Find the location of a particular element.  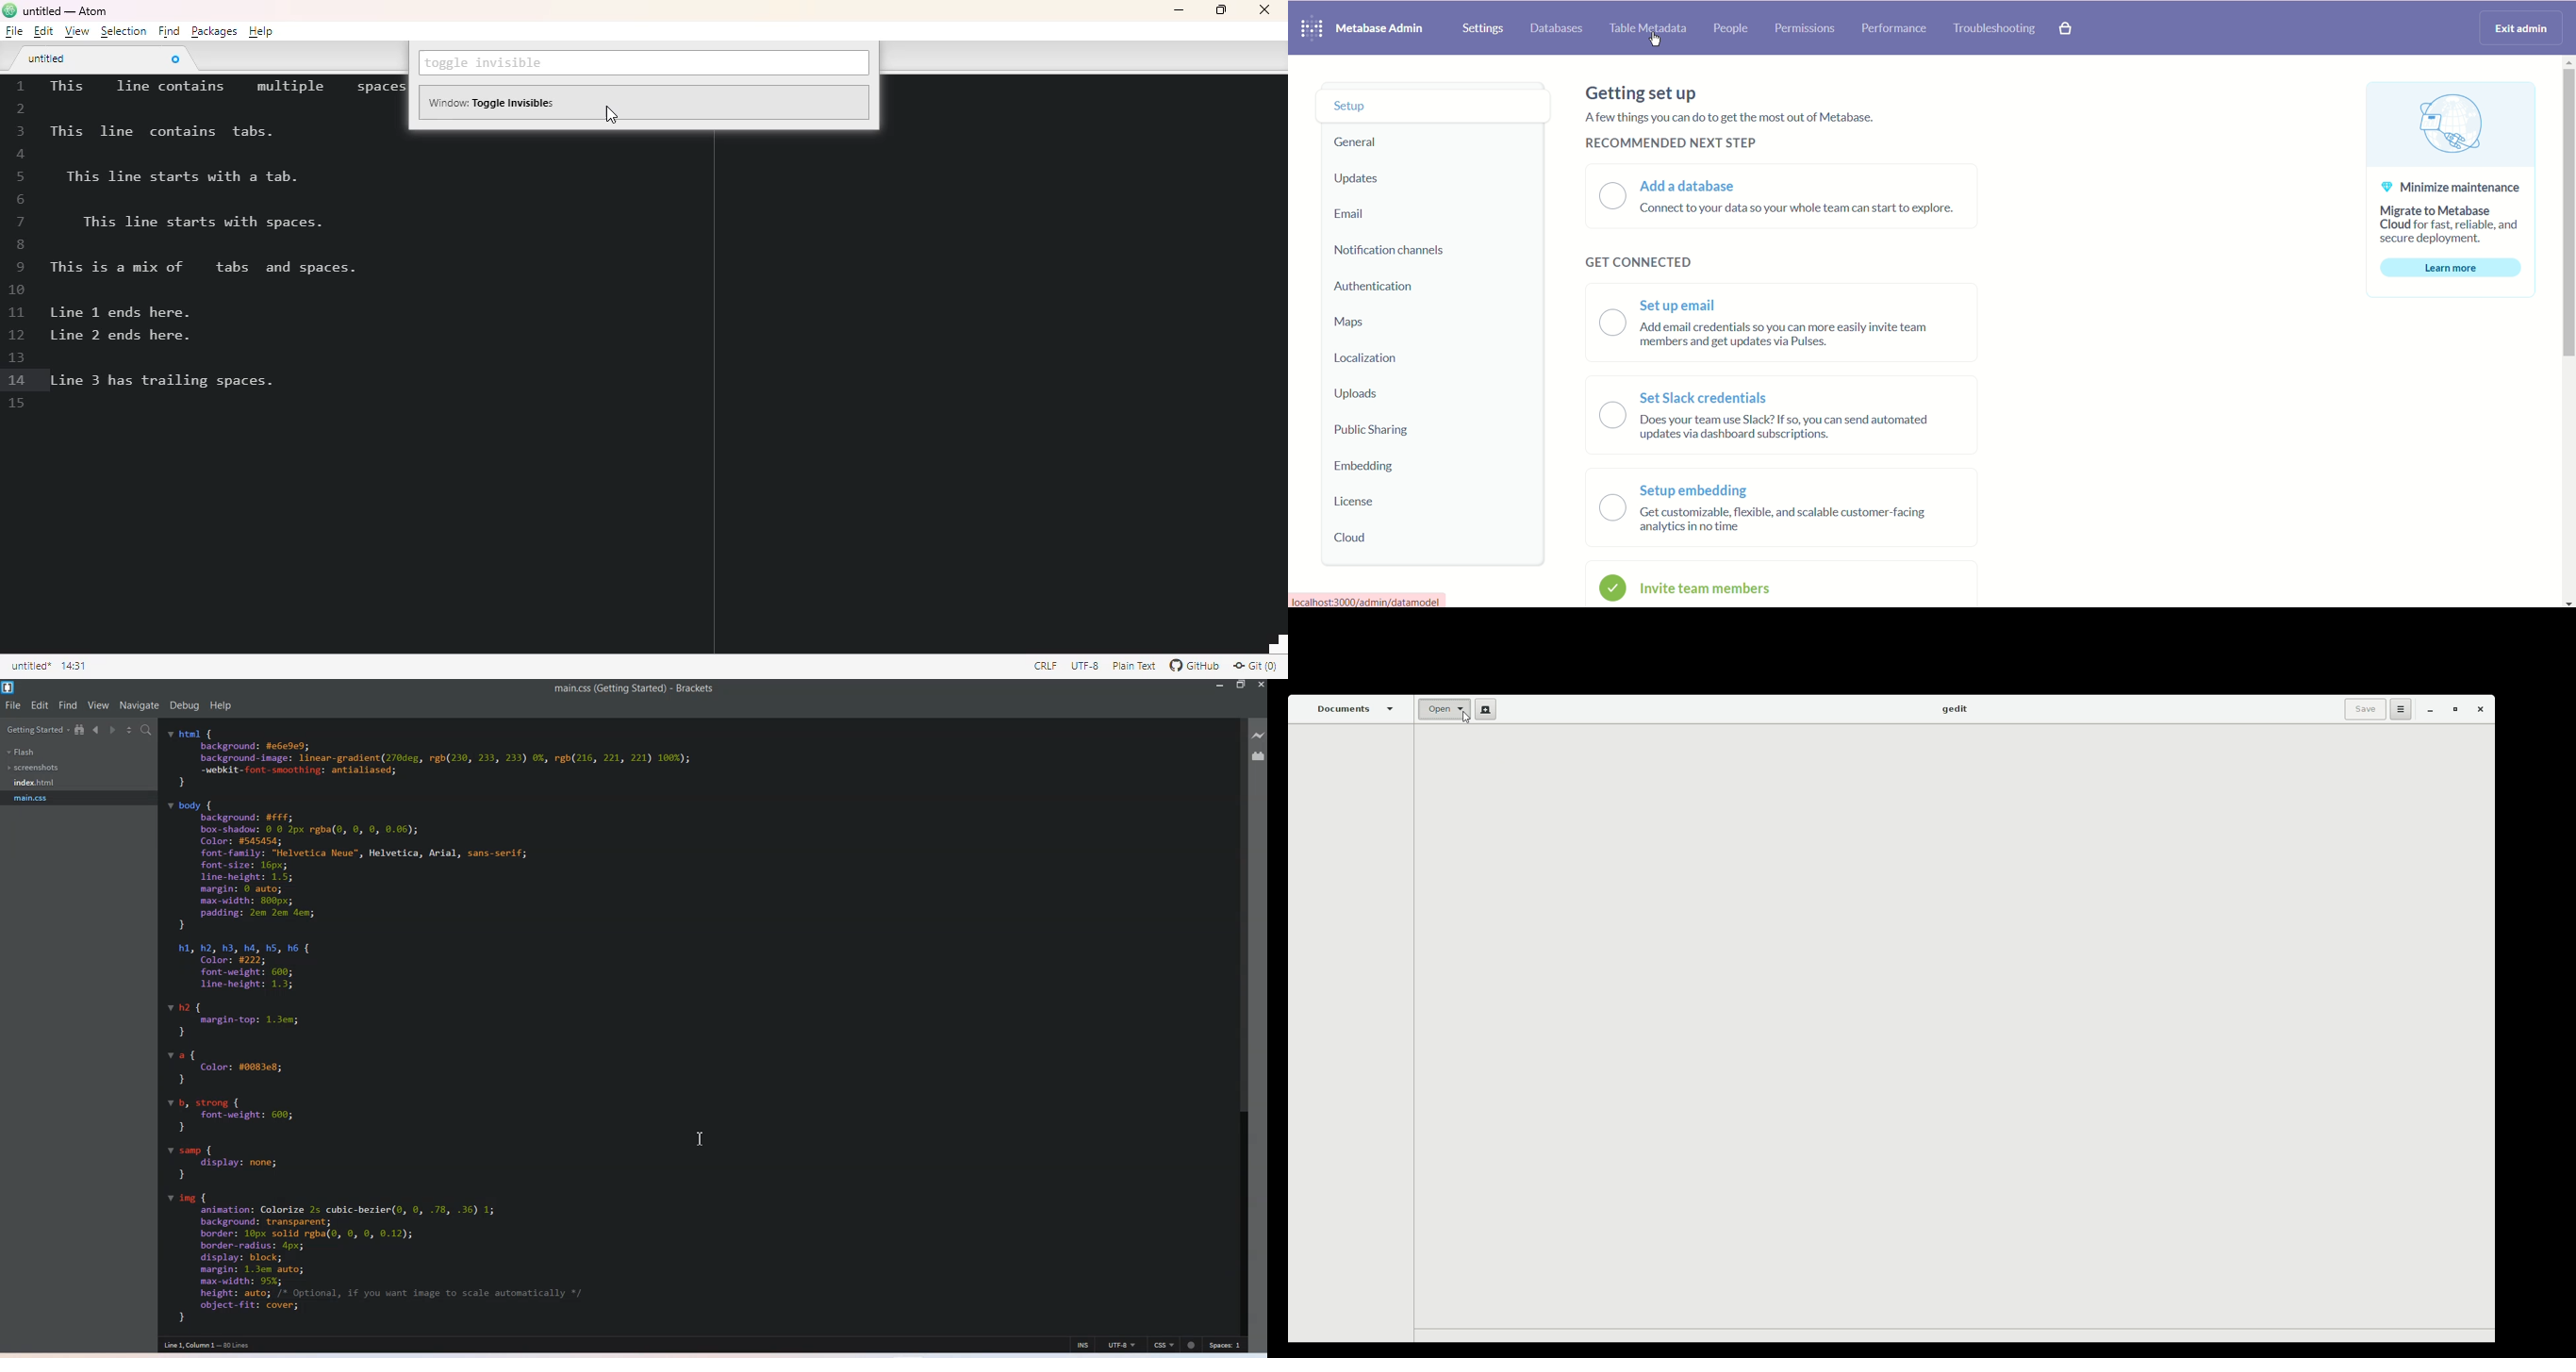

main.css(getting started) - Brackets is located at coordinates (645, 689).